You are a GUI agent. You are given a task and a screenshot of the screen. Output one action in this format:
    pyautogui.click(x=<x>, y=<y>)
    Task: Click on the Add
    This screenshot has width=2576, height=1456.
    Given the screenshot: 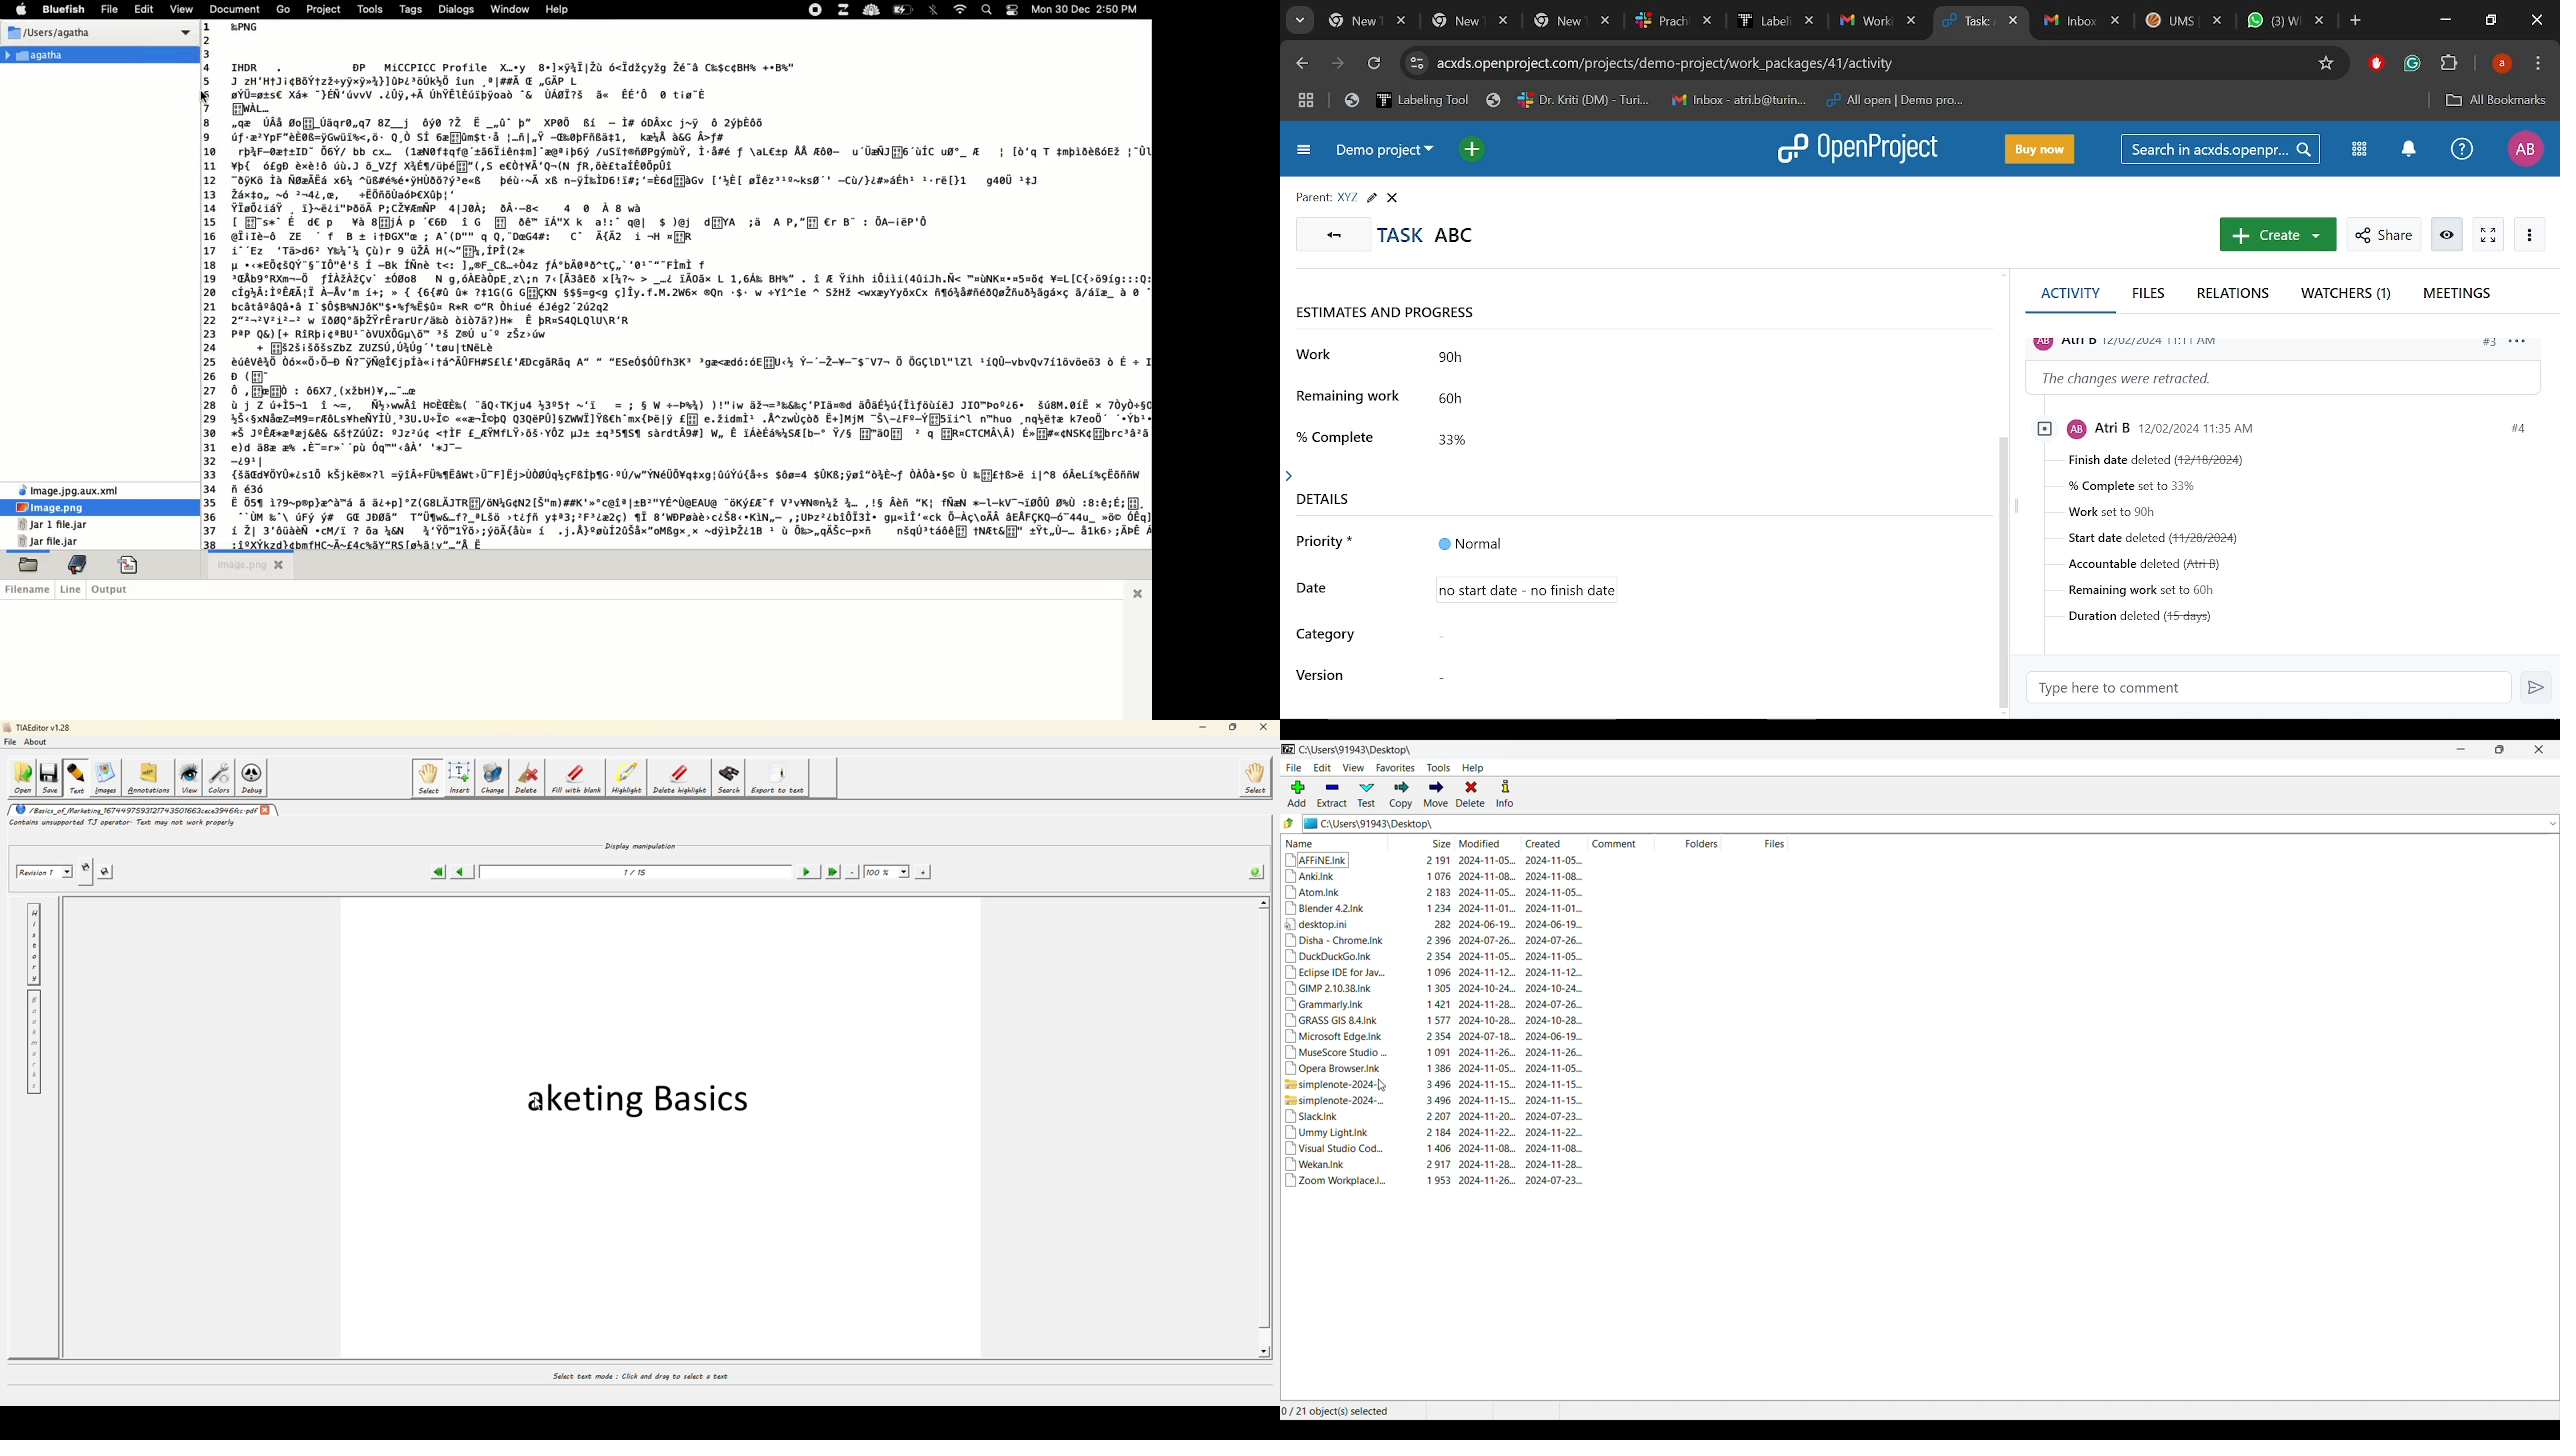 What is the action you would take?
    pyautogui.click(x=1297, y=793)
    